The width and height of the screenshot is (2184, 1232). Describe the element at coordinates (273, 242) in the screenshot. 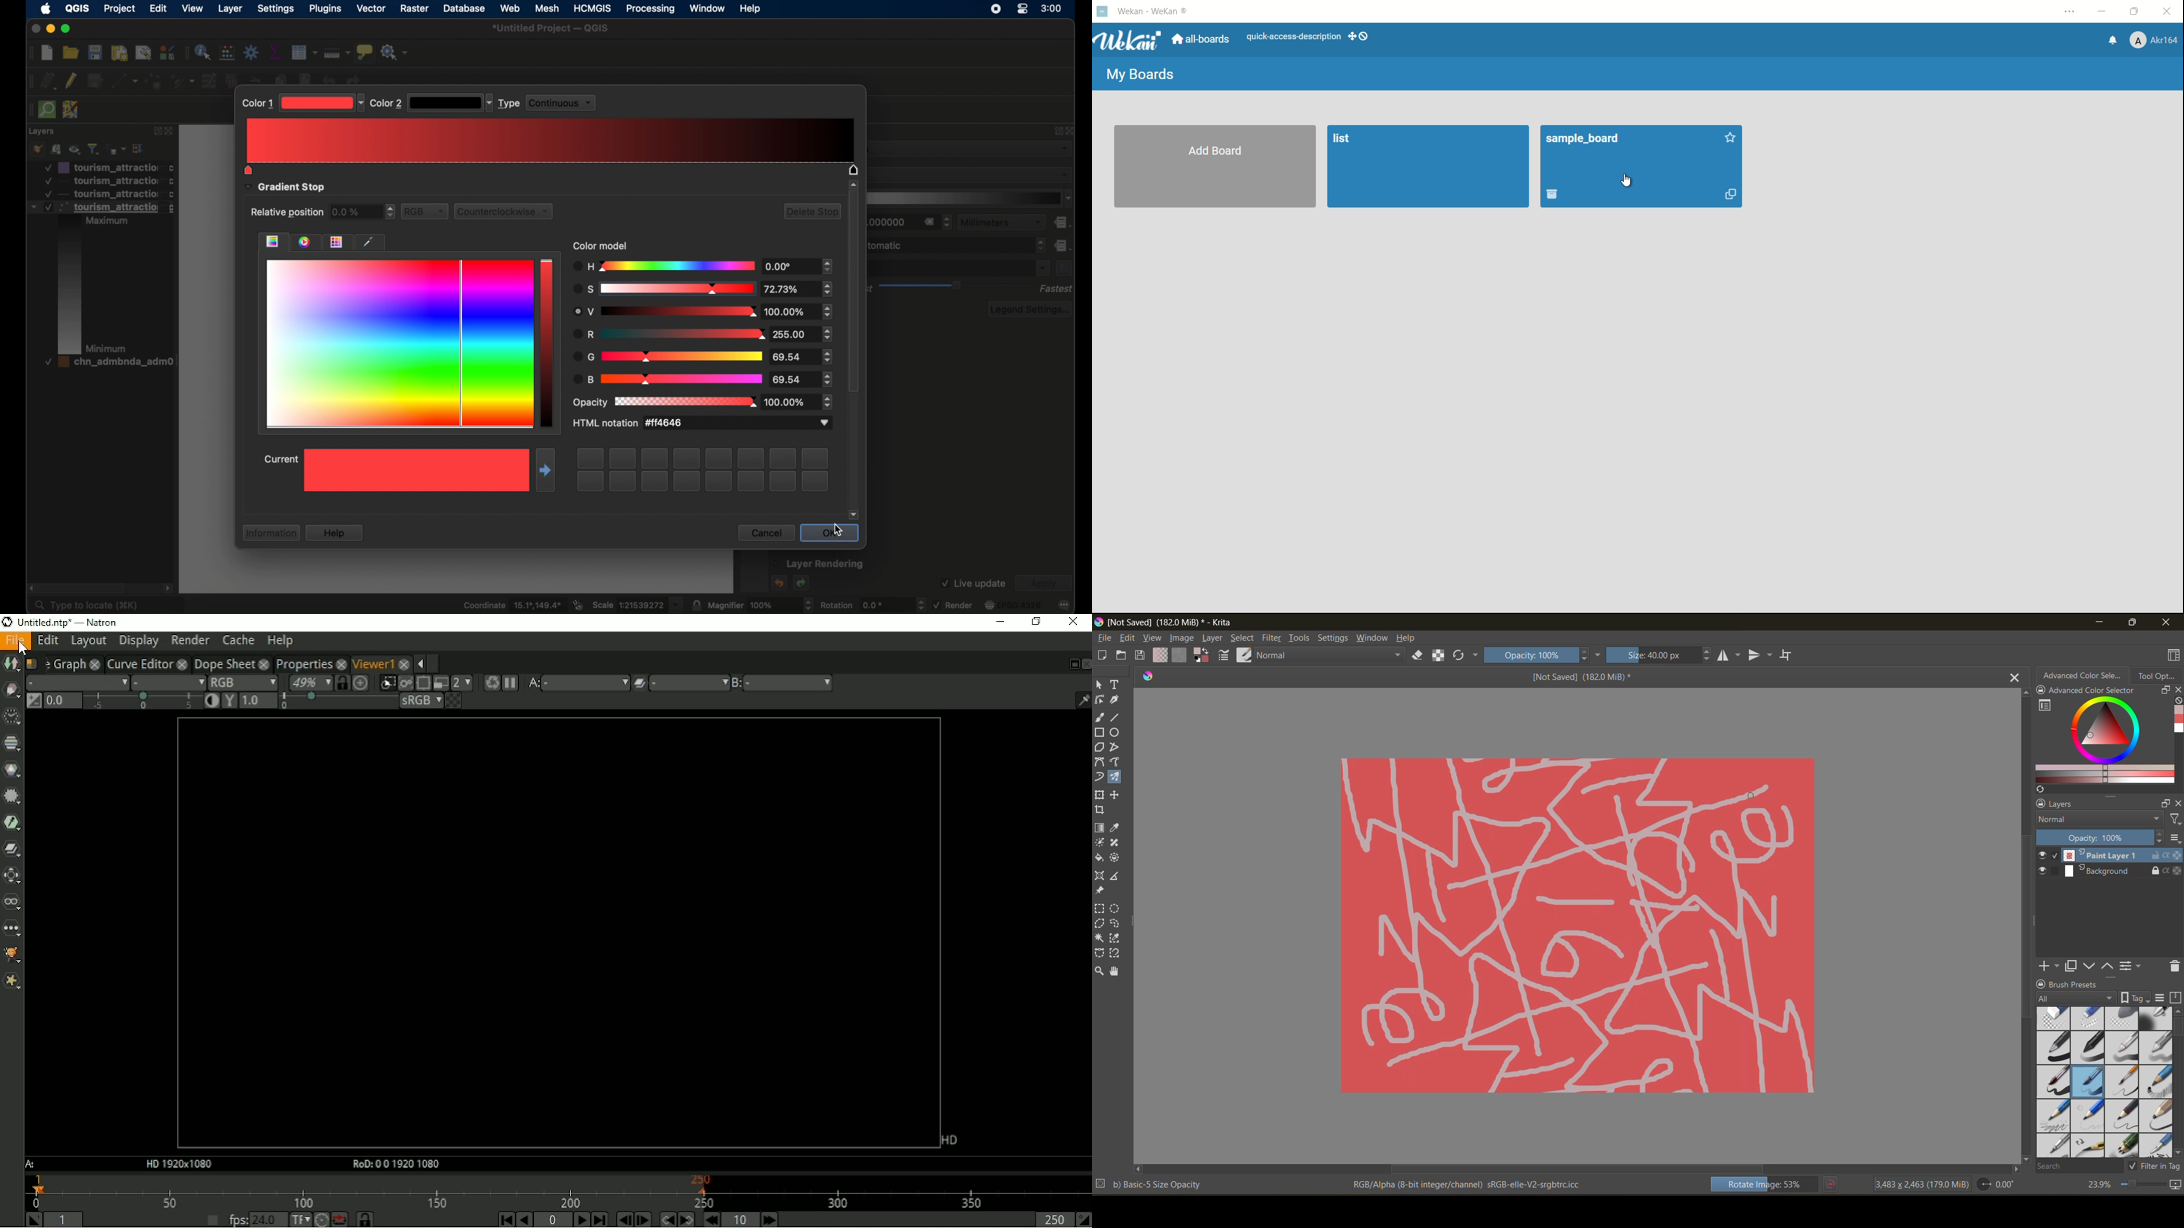

I see `color gradient` at that location.